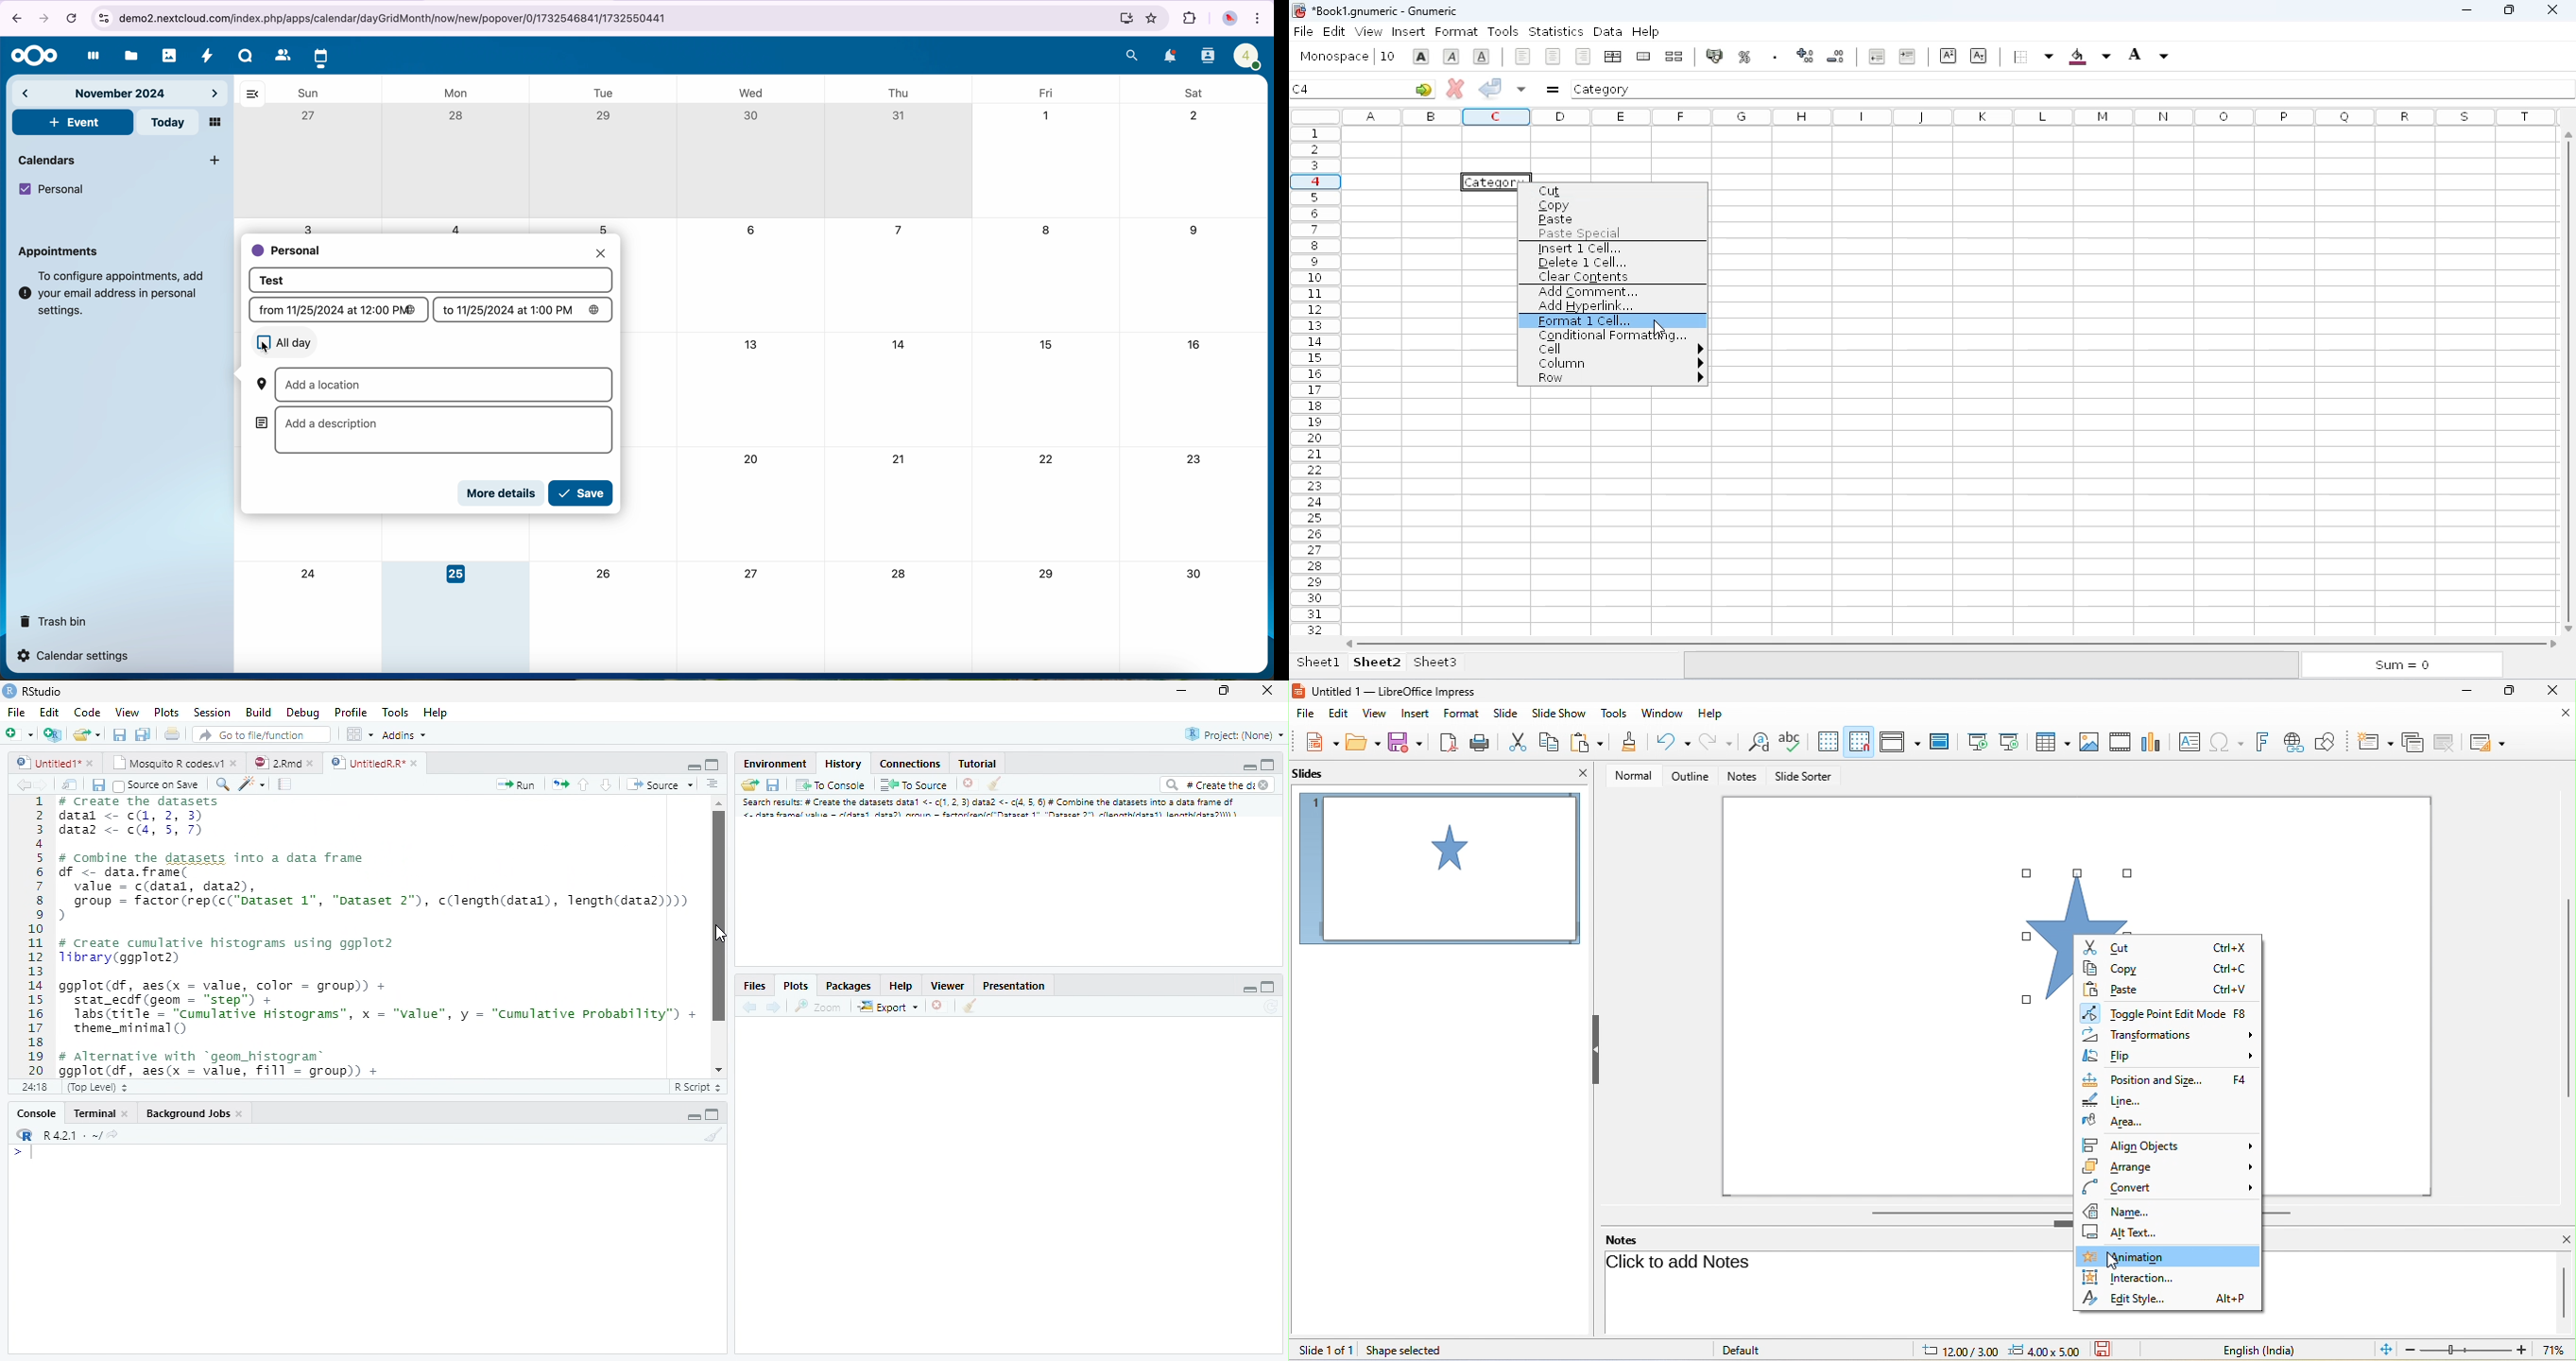 Image resolution: width=2576 pixels, height=1372 pixels. What do you see at coordinates (1369, 31) in the screenshot?
I see `view` at bounding box center [1369, 31].